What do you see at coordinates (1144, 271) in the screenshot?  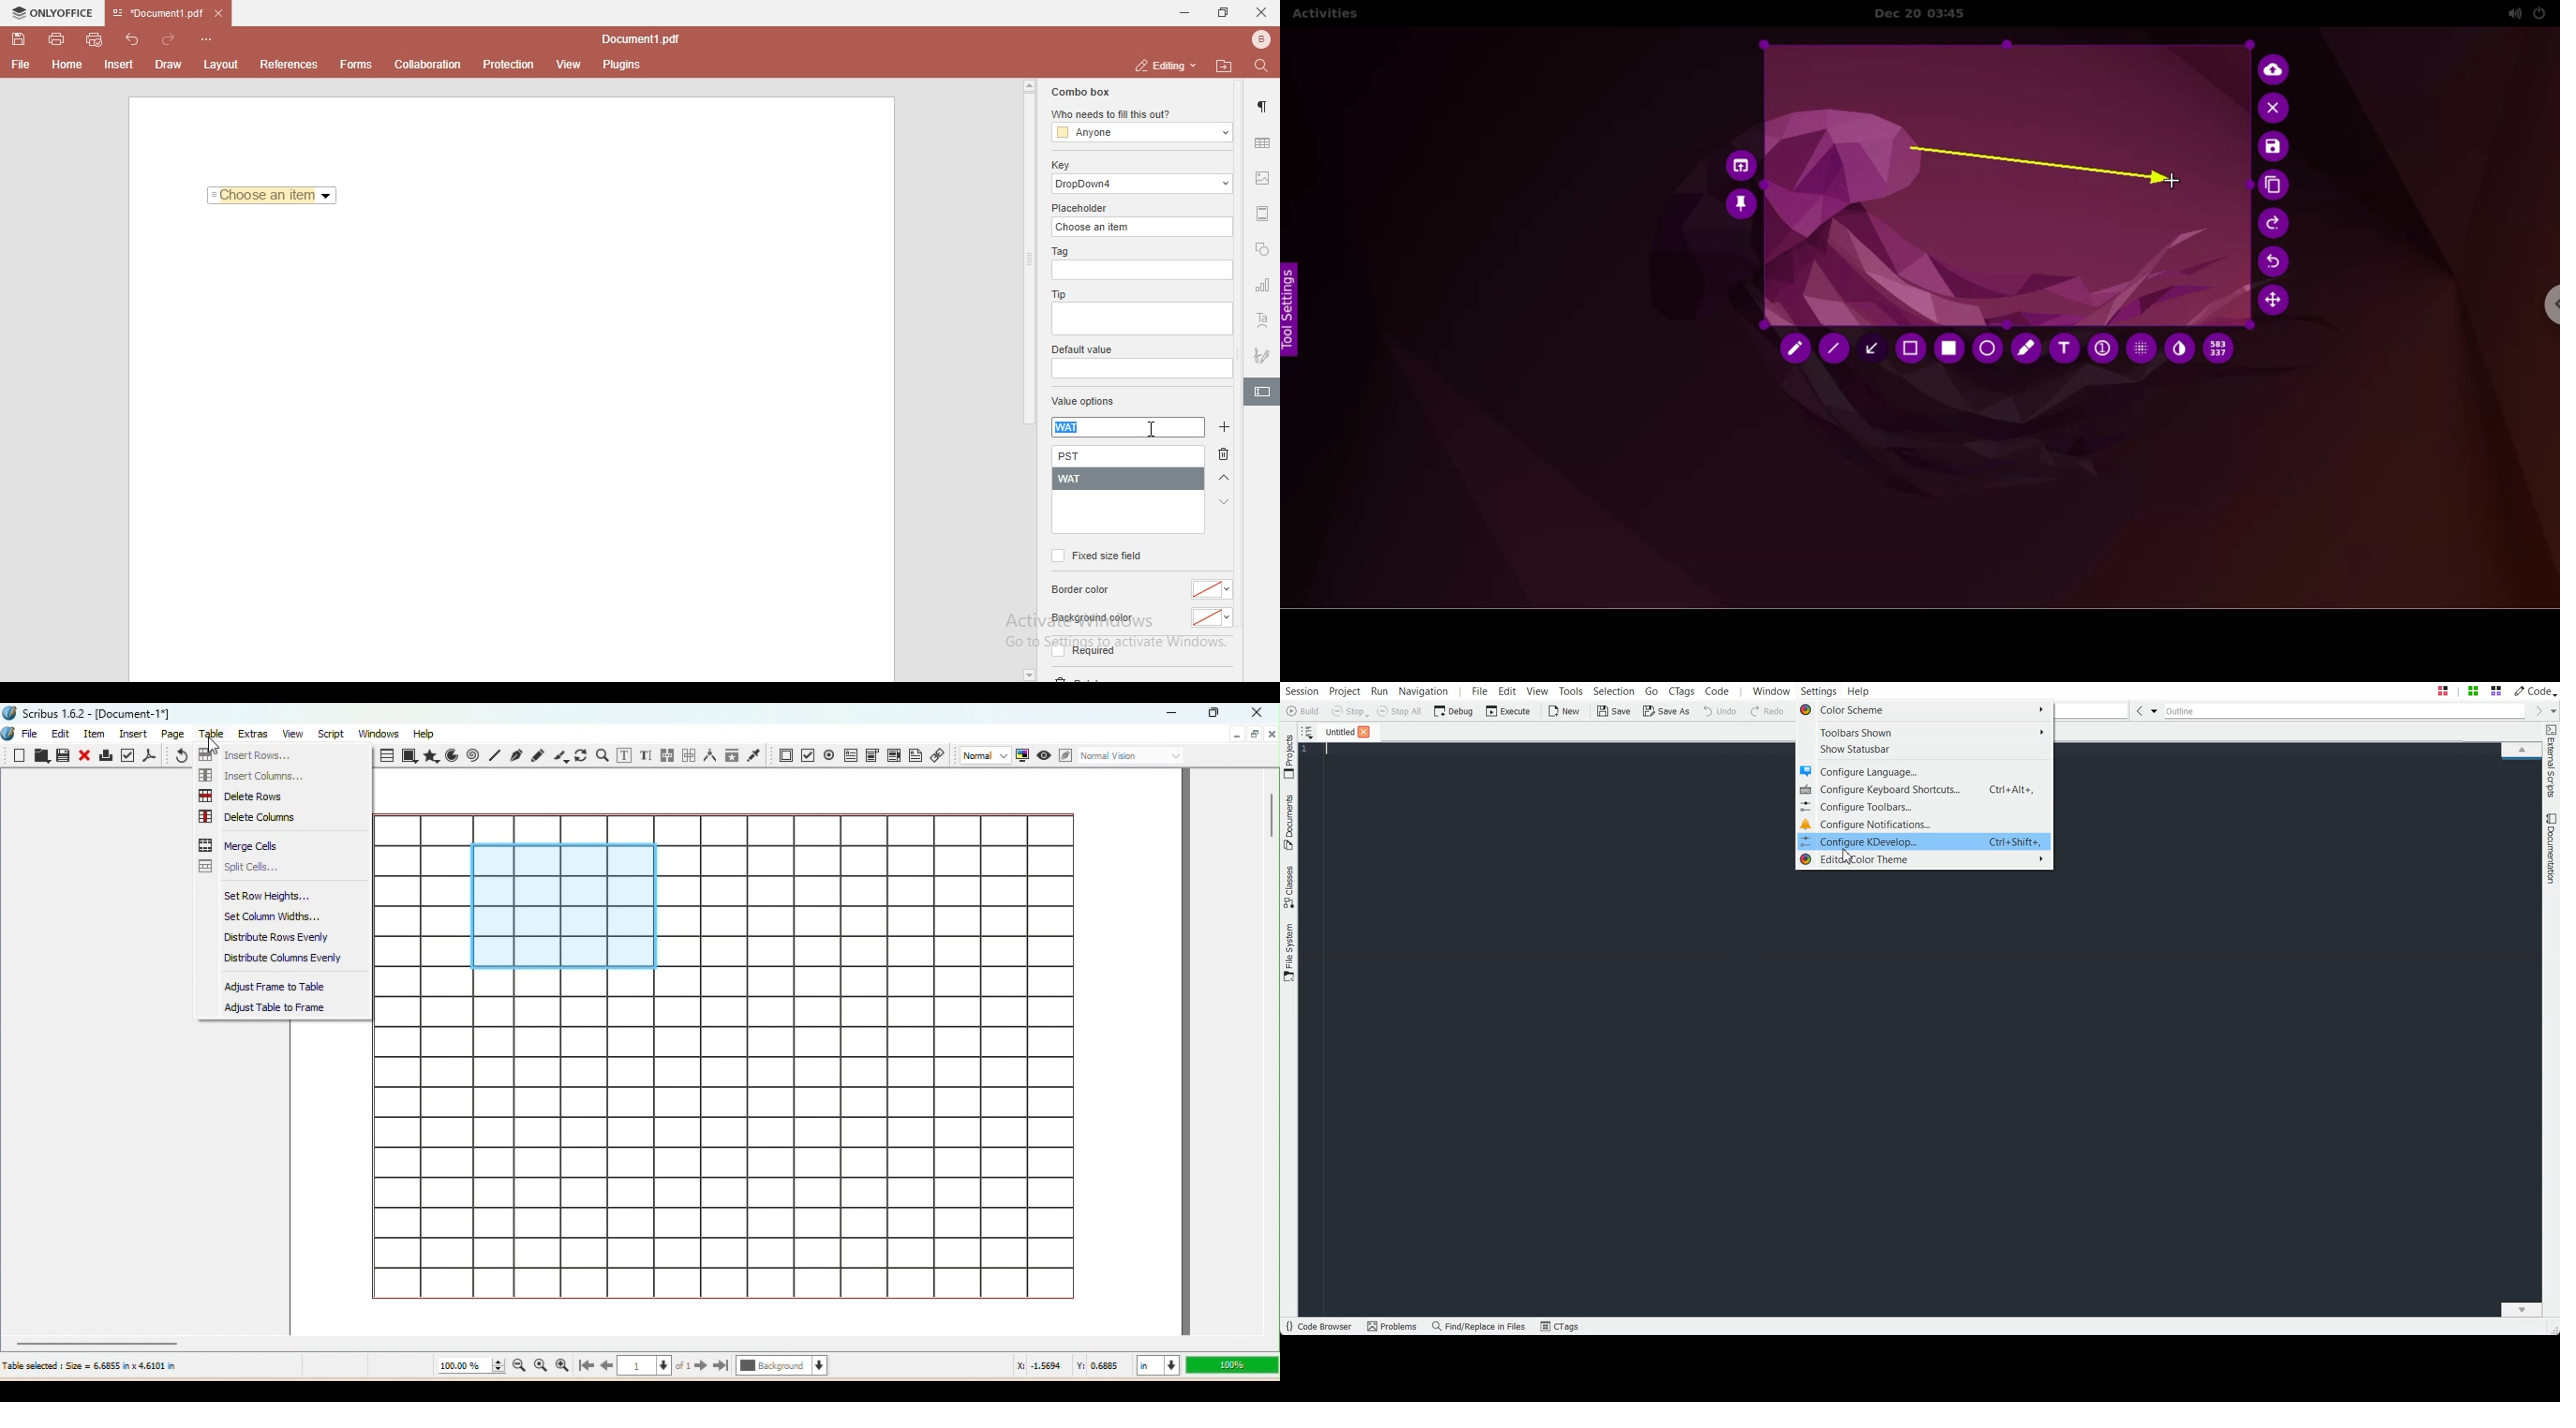 I see `empty box` at bounding box center [1144, 271].